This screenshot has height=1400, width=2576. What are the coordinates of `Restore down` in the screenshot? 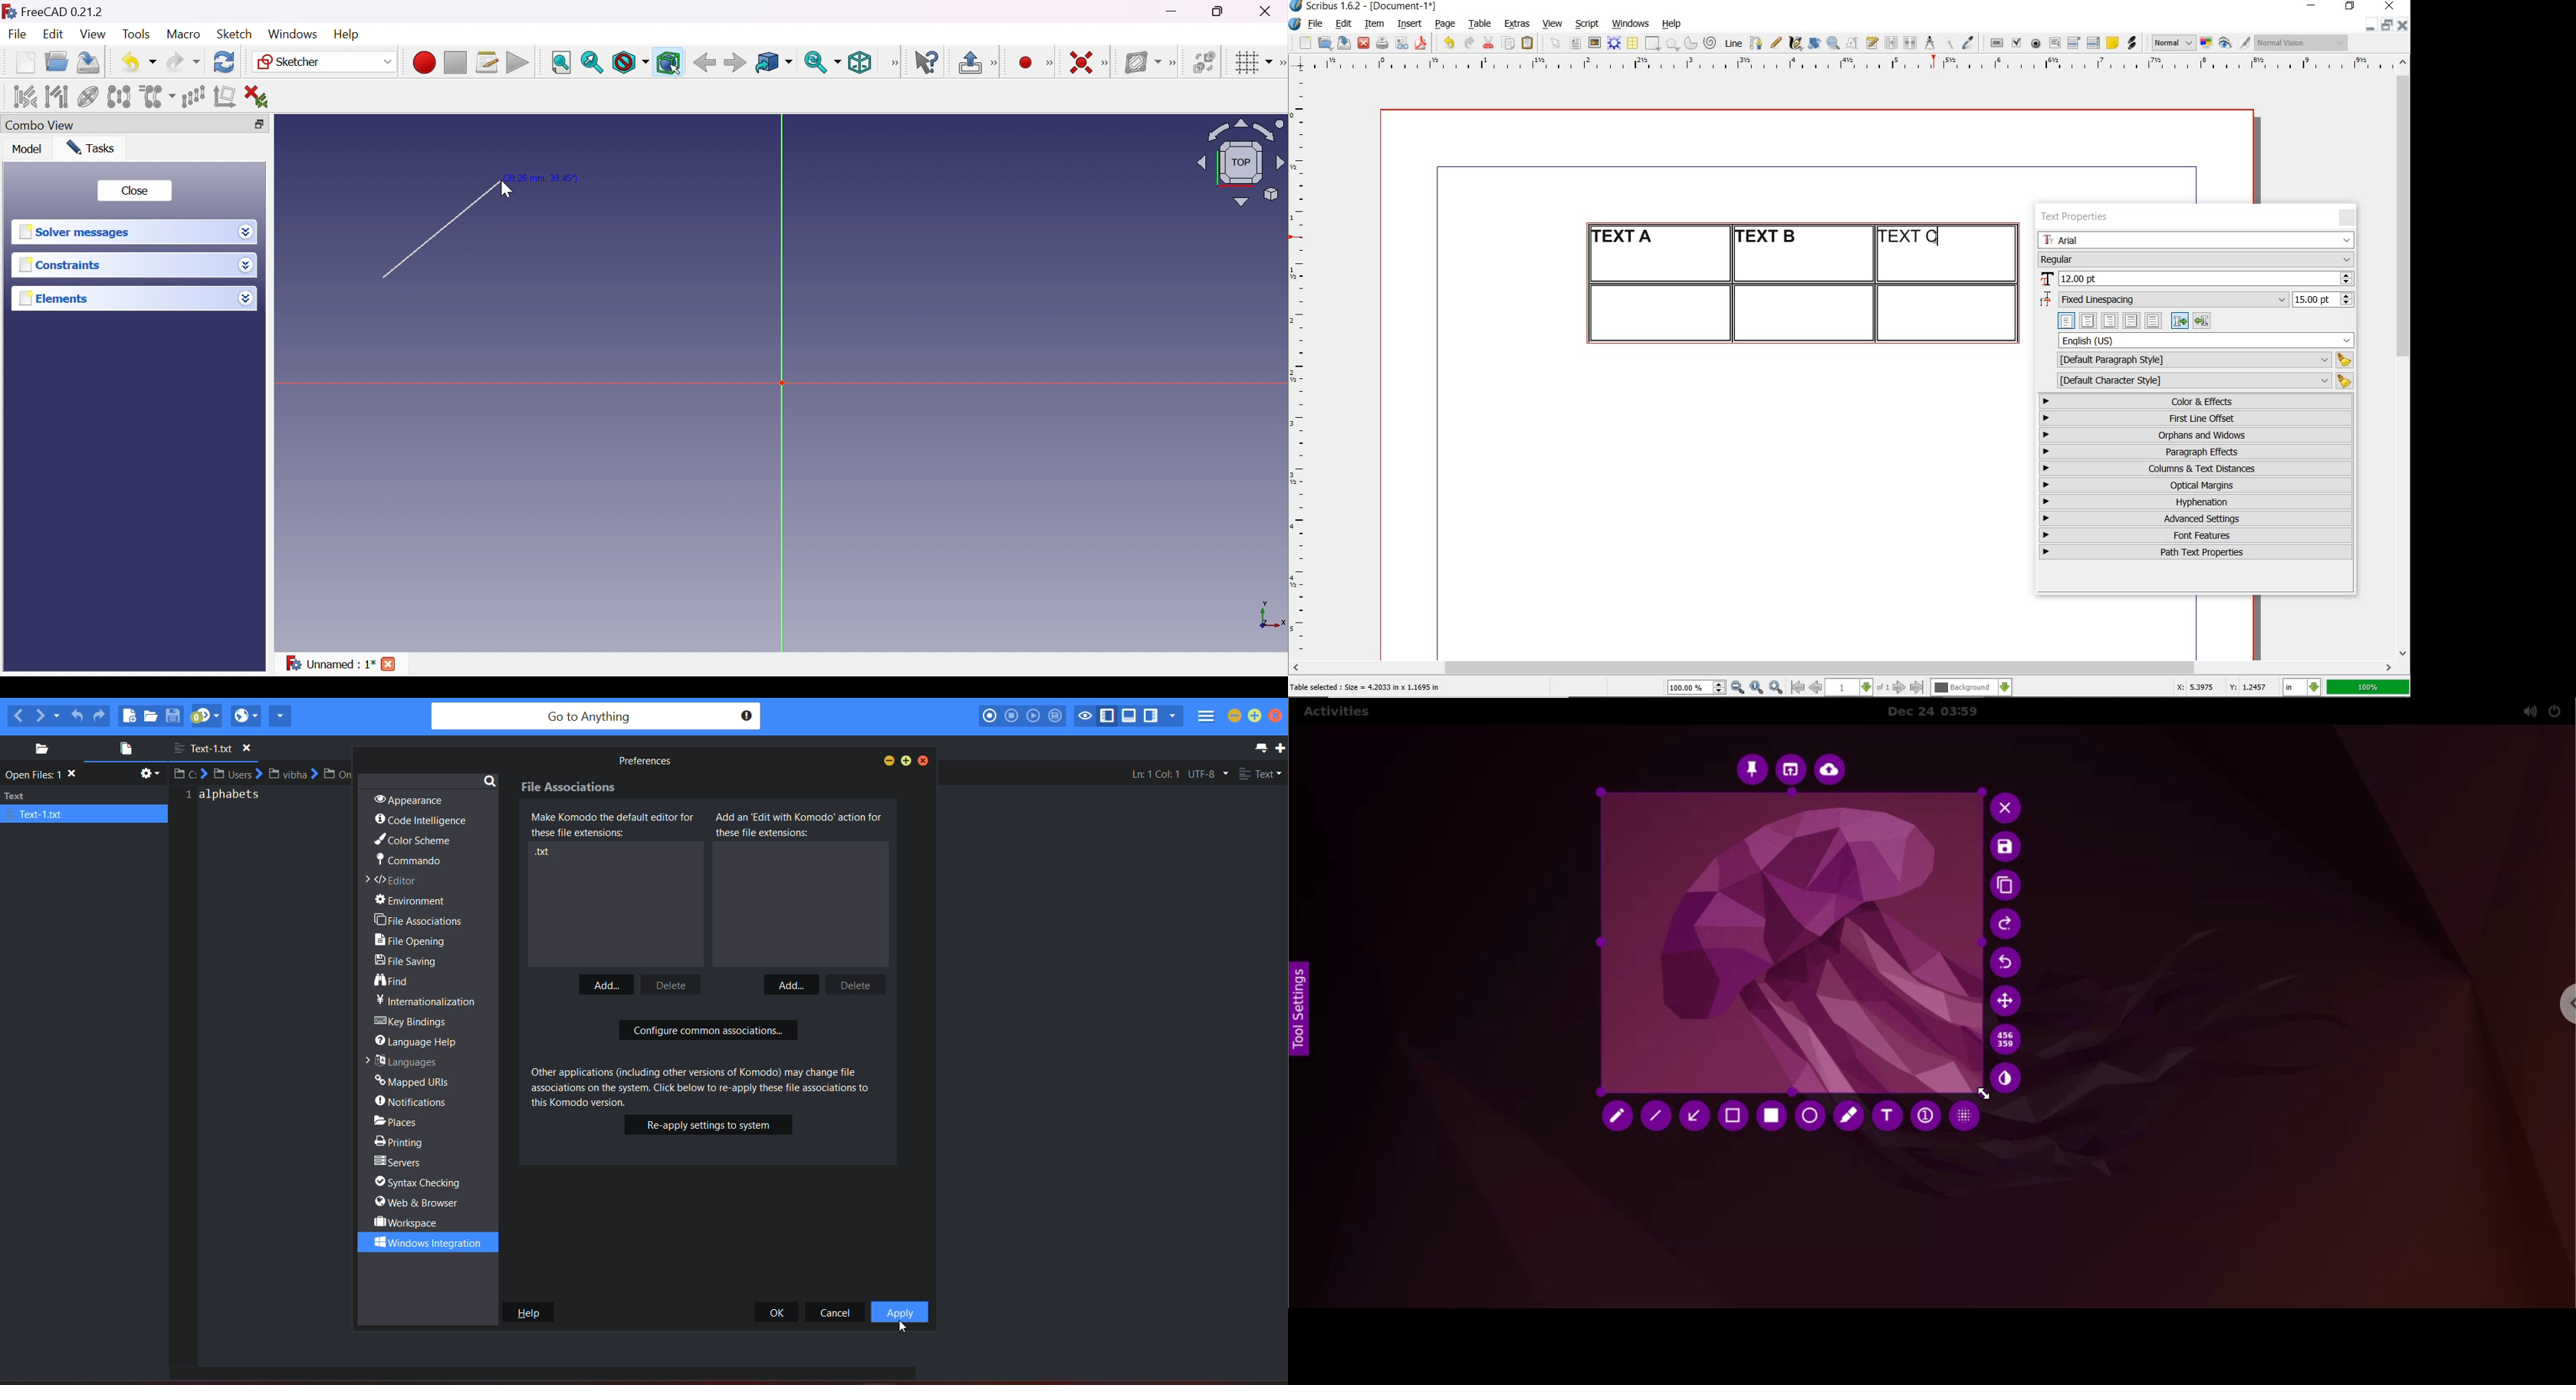 It's located at (1220, 12).